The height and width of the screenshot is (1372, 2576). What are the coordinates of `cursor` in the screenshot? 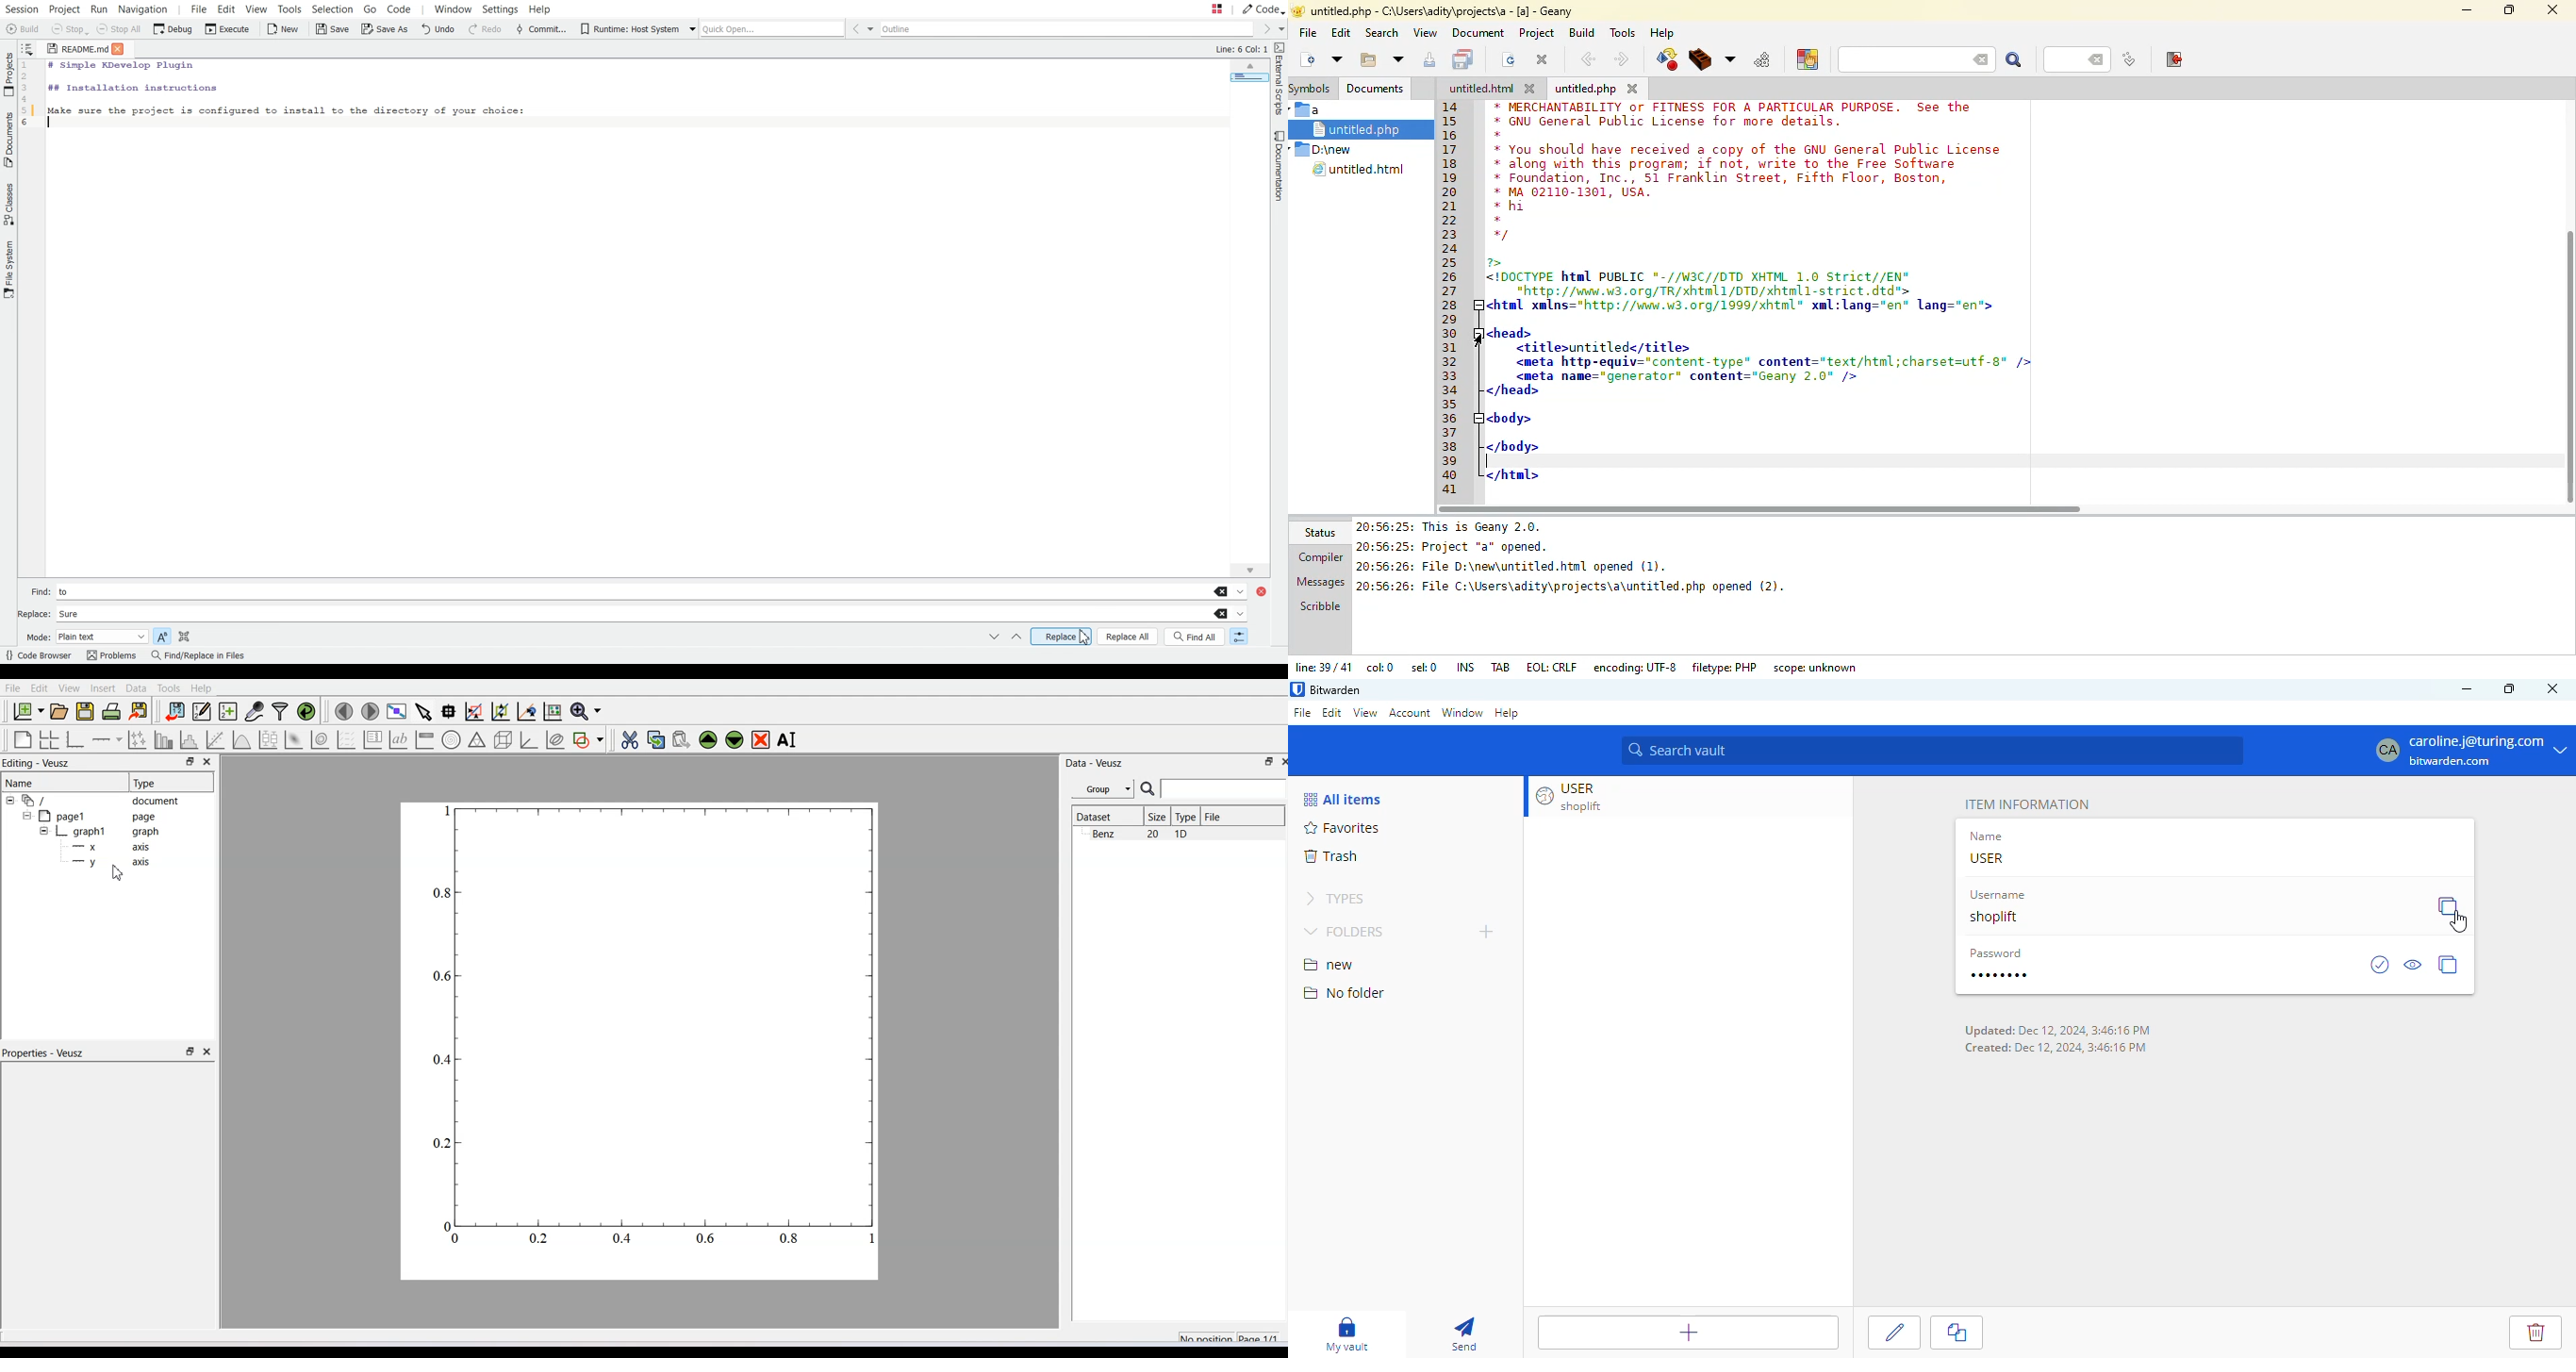 It's located at (2459, 921).